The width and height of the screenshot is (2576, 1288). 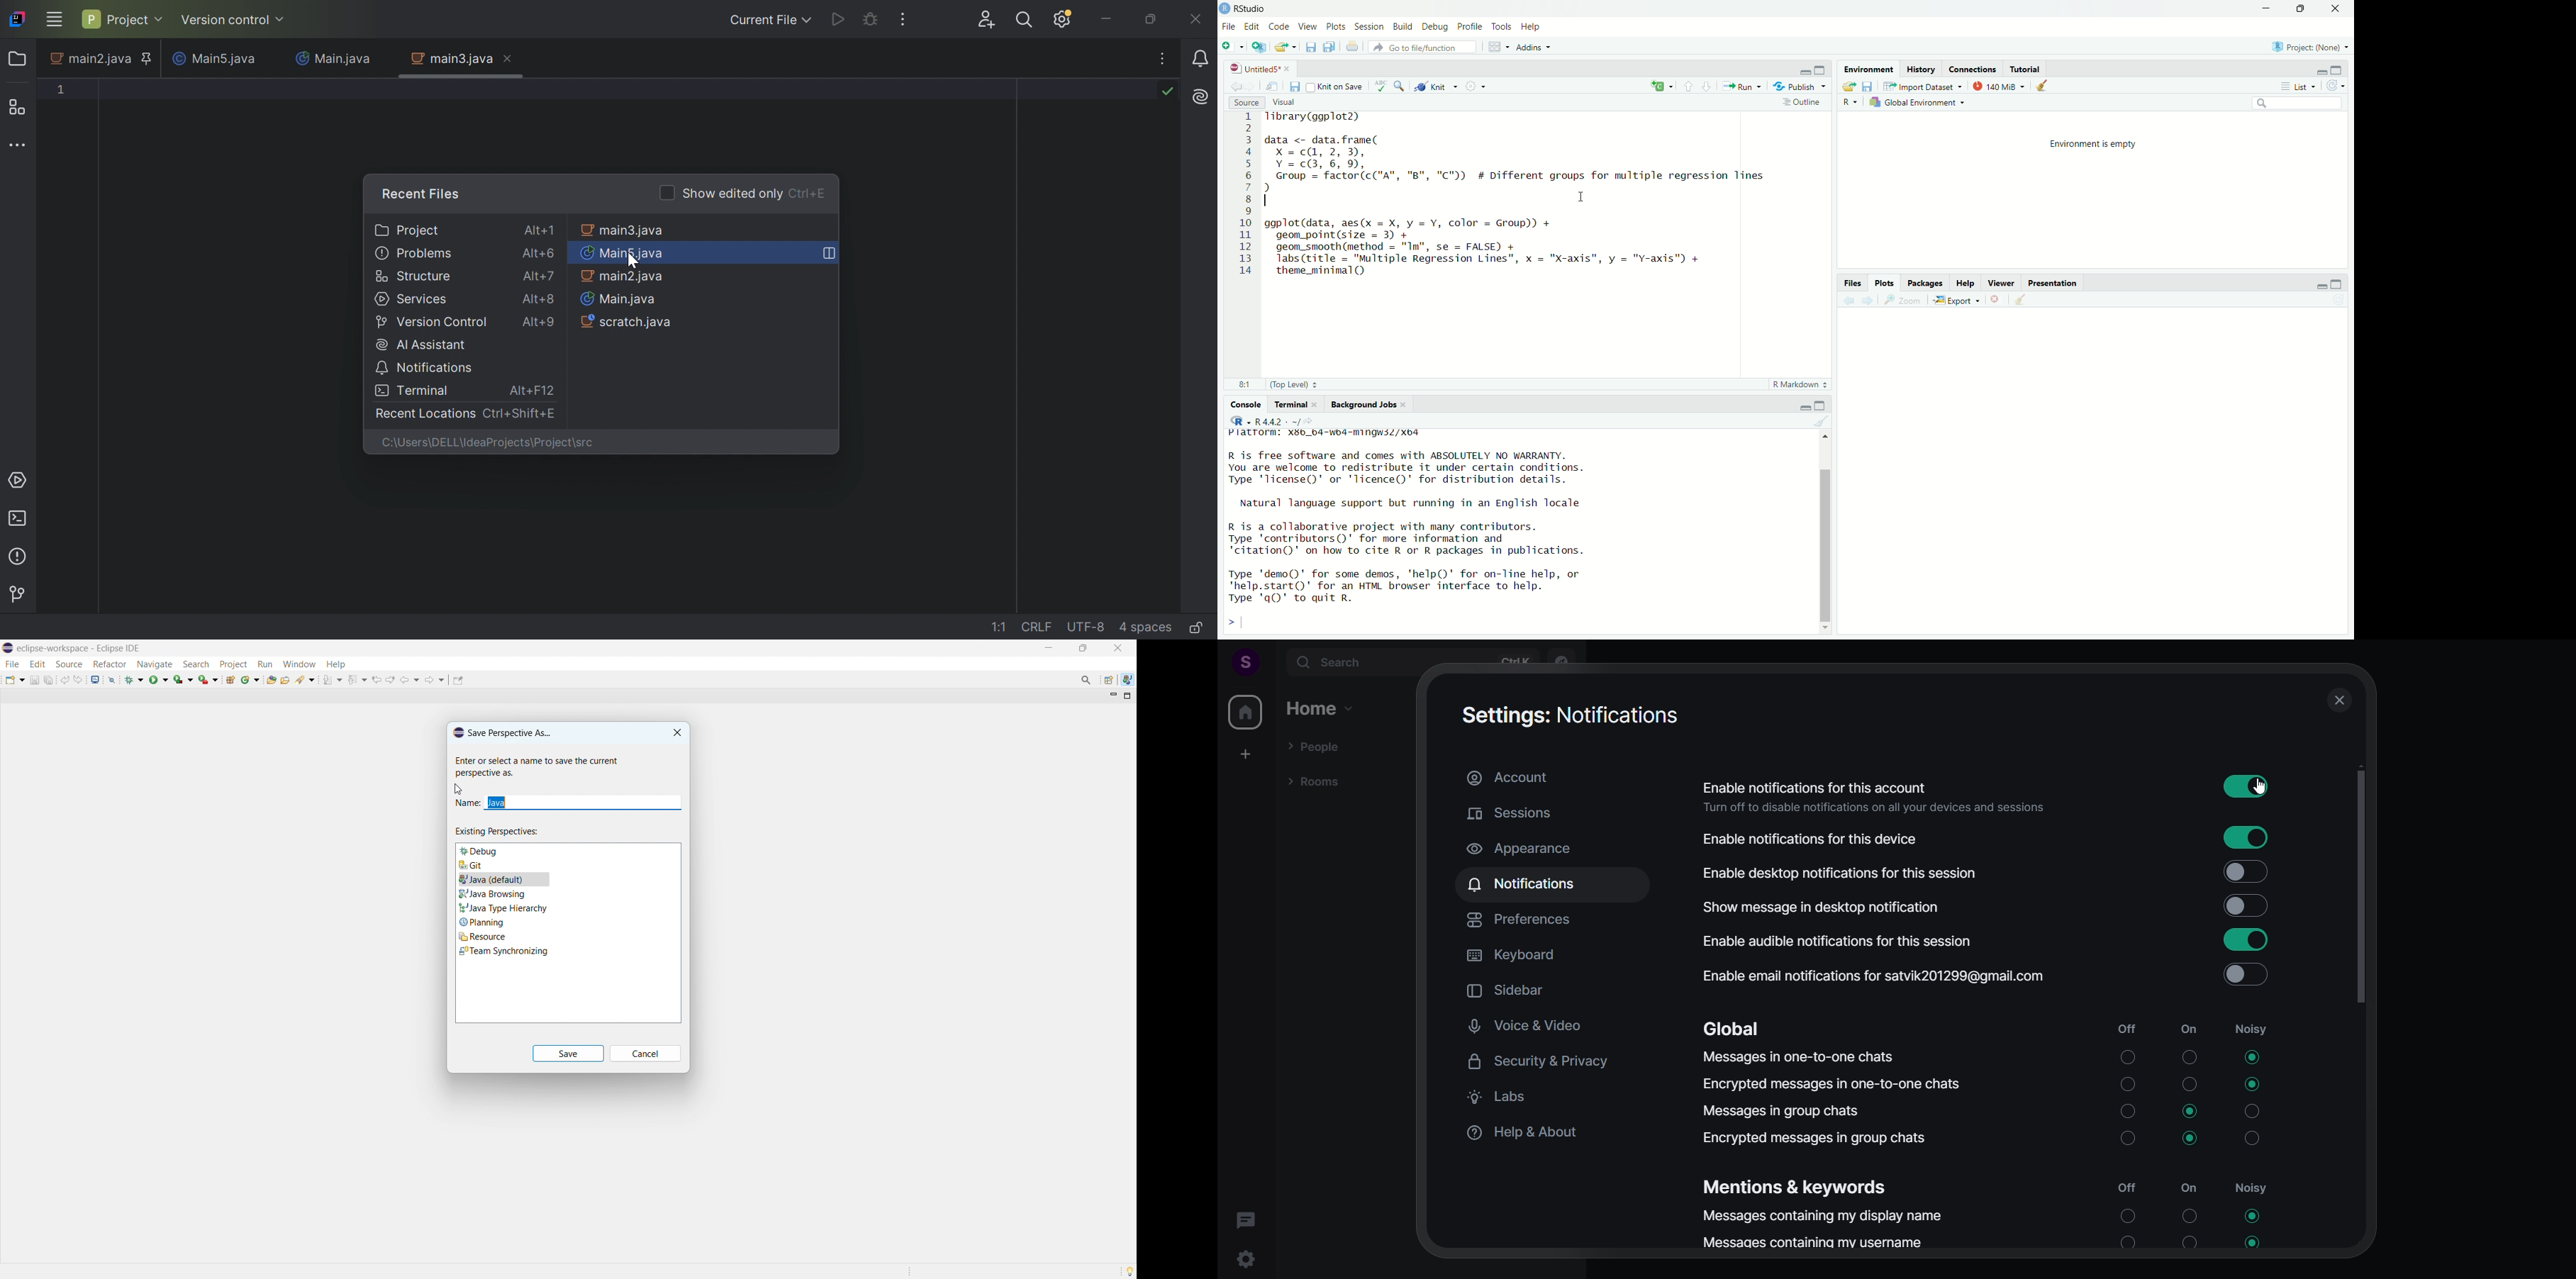 What do you see at coordinates (1496, 48) in the screenshot?
I see `grid` at bounding box center [1496, 48].